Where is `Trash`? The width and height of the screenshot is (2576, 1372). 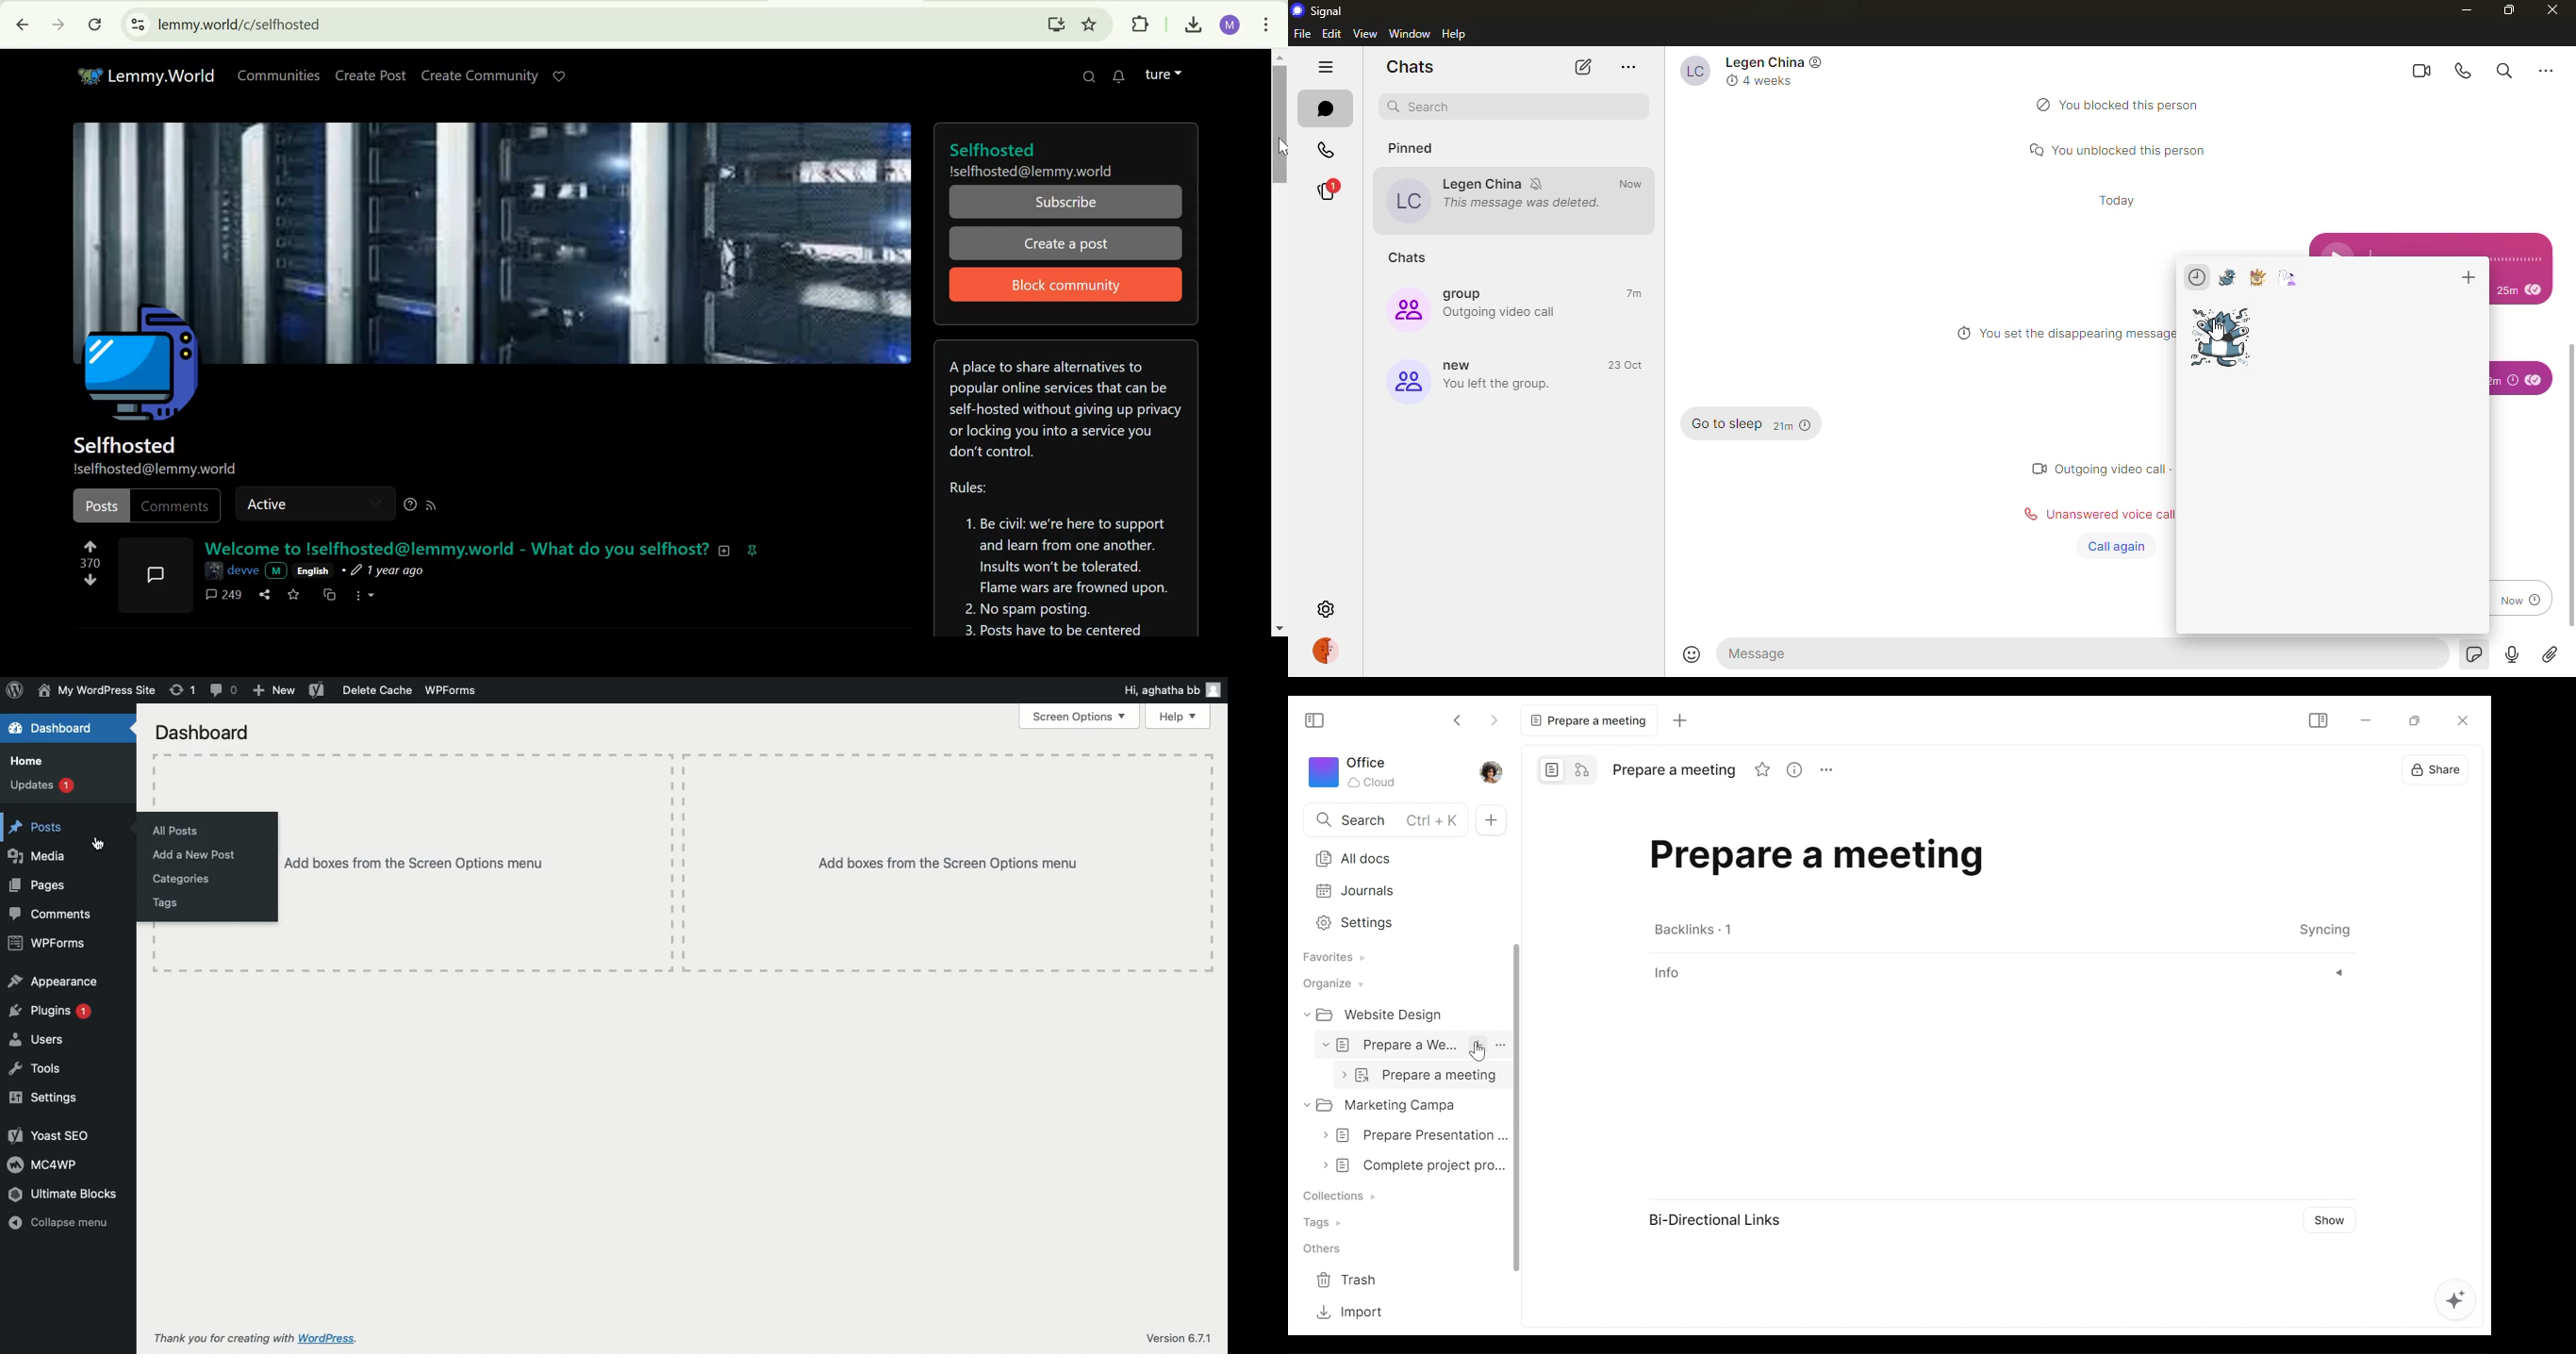
Trash is located at coordinates (1347, 1280).